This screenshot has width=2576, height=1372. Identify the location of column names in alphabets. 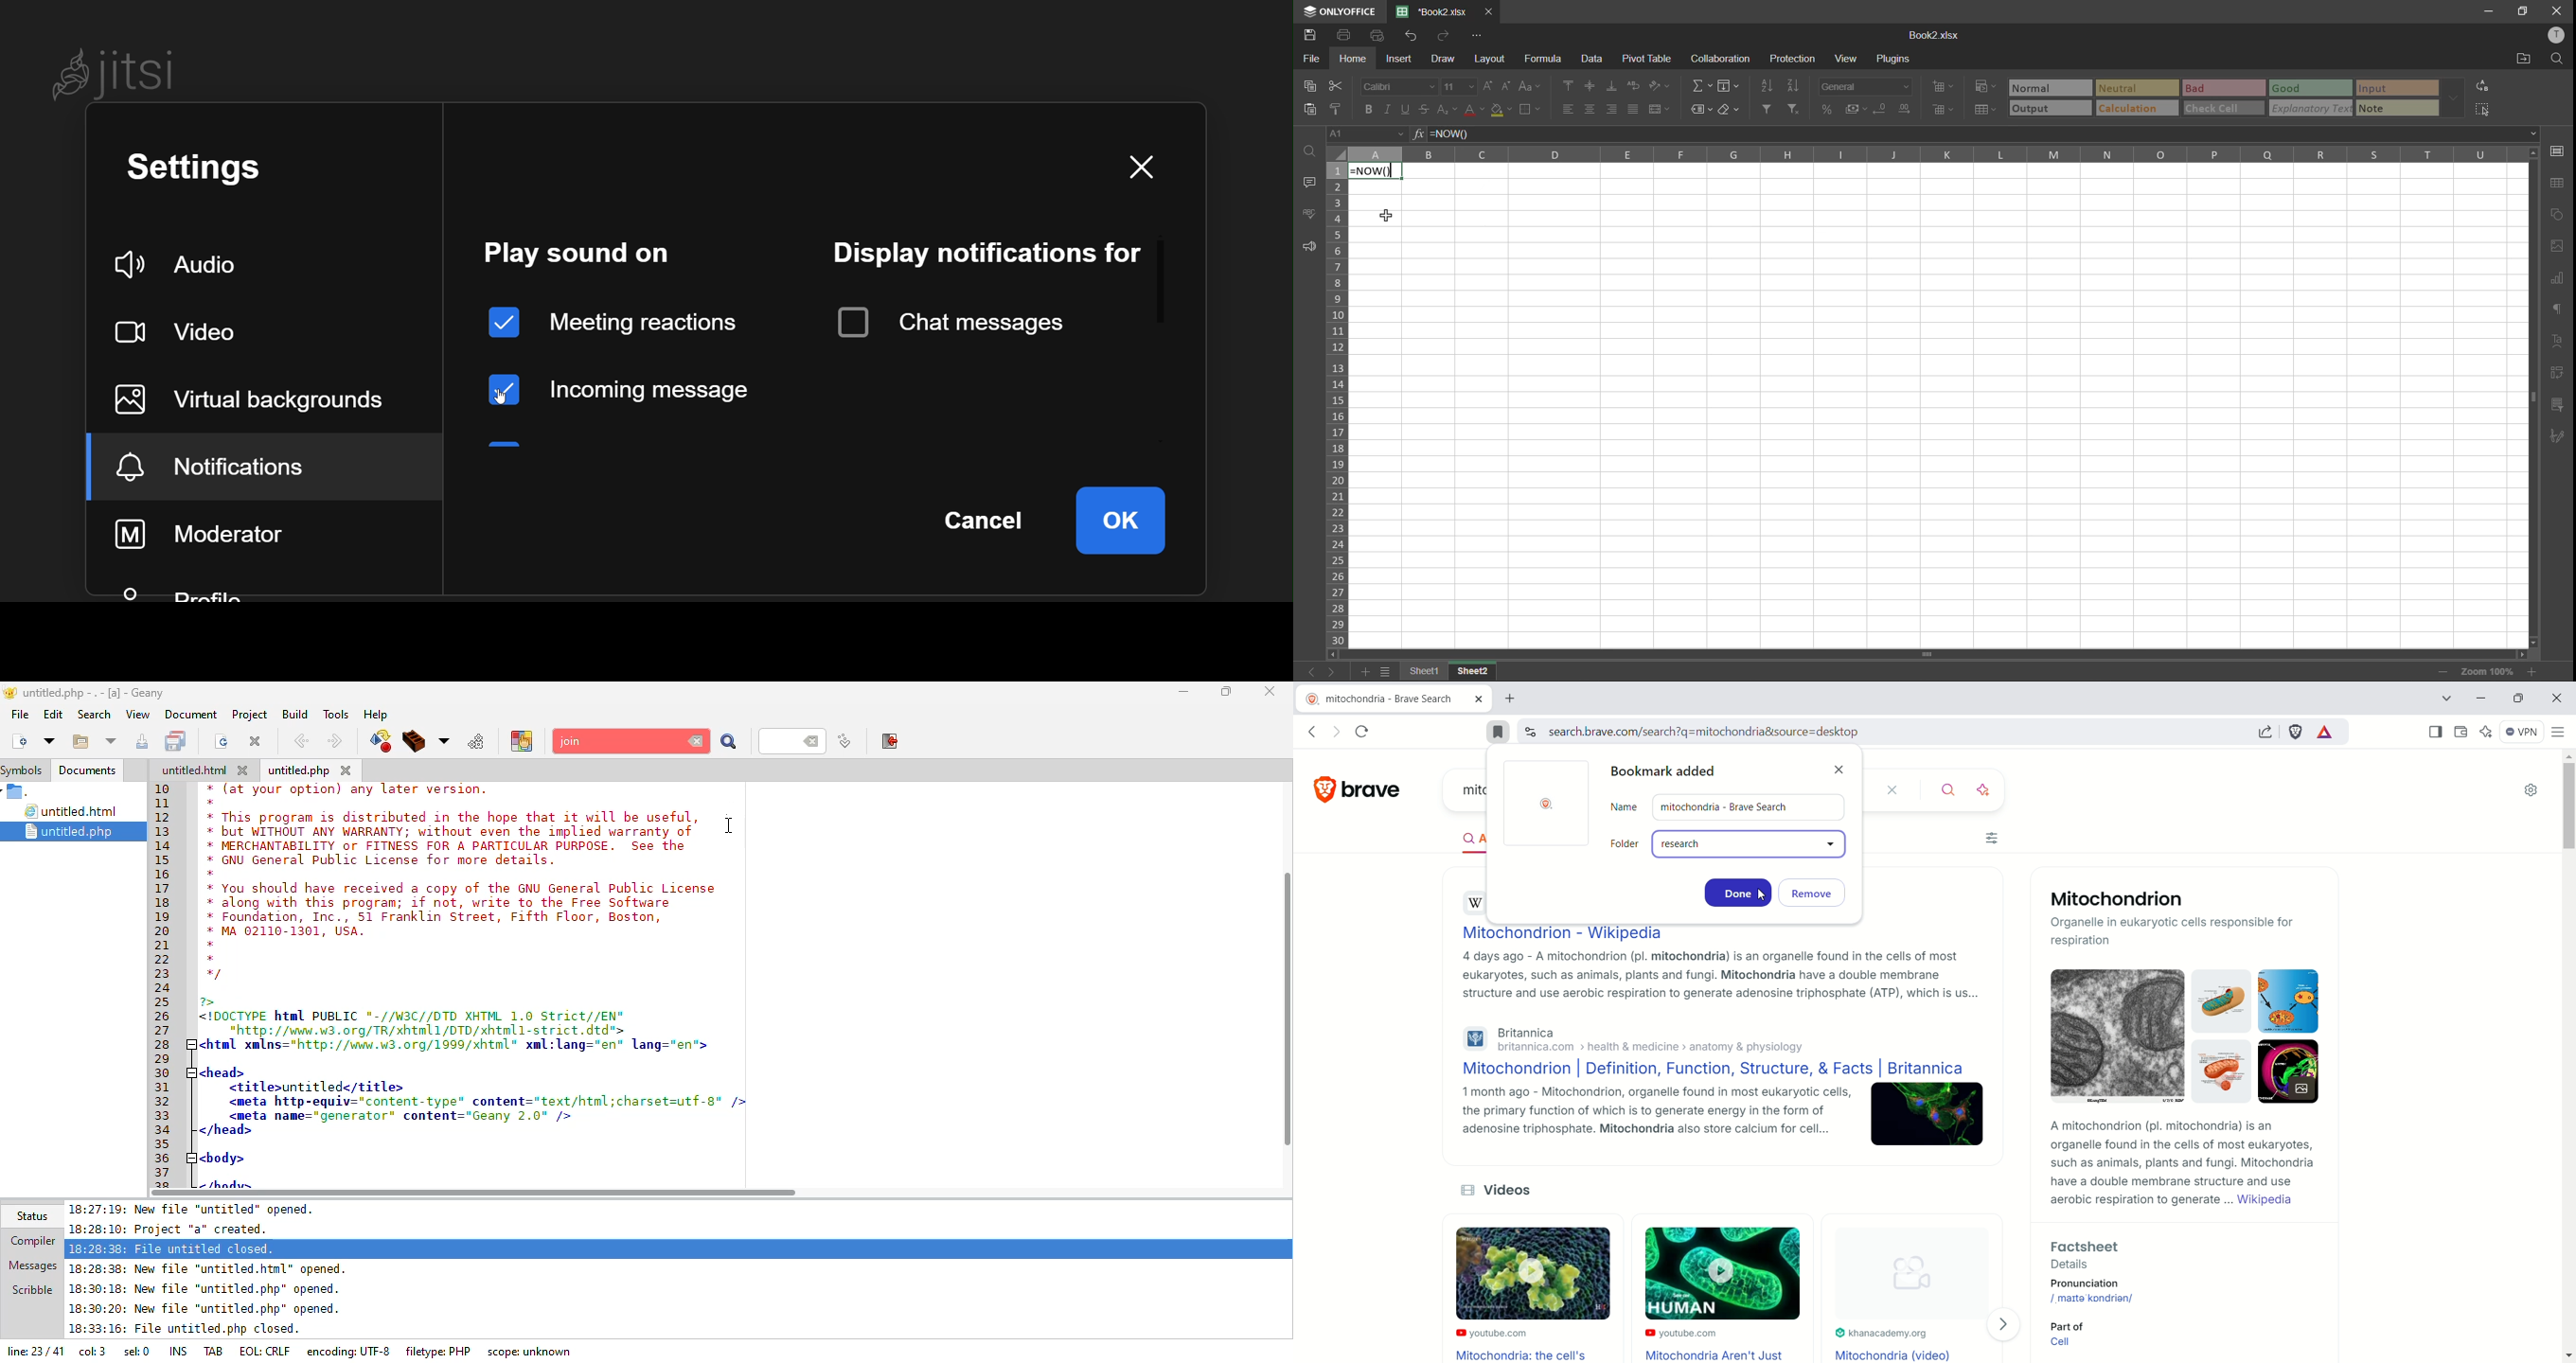
(1923, 153).